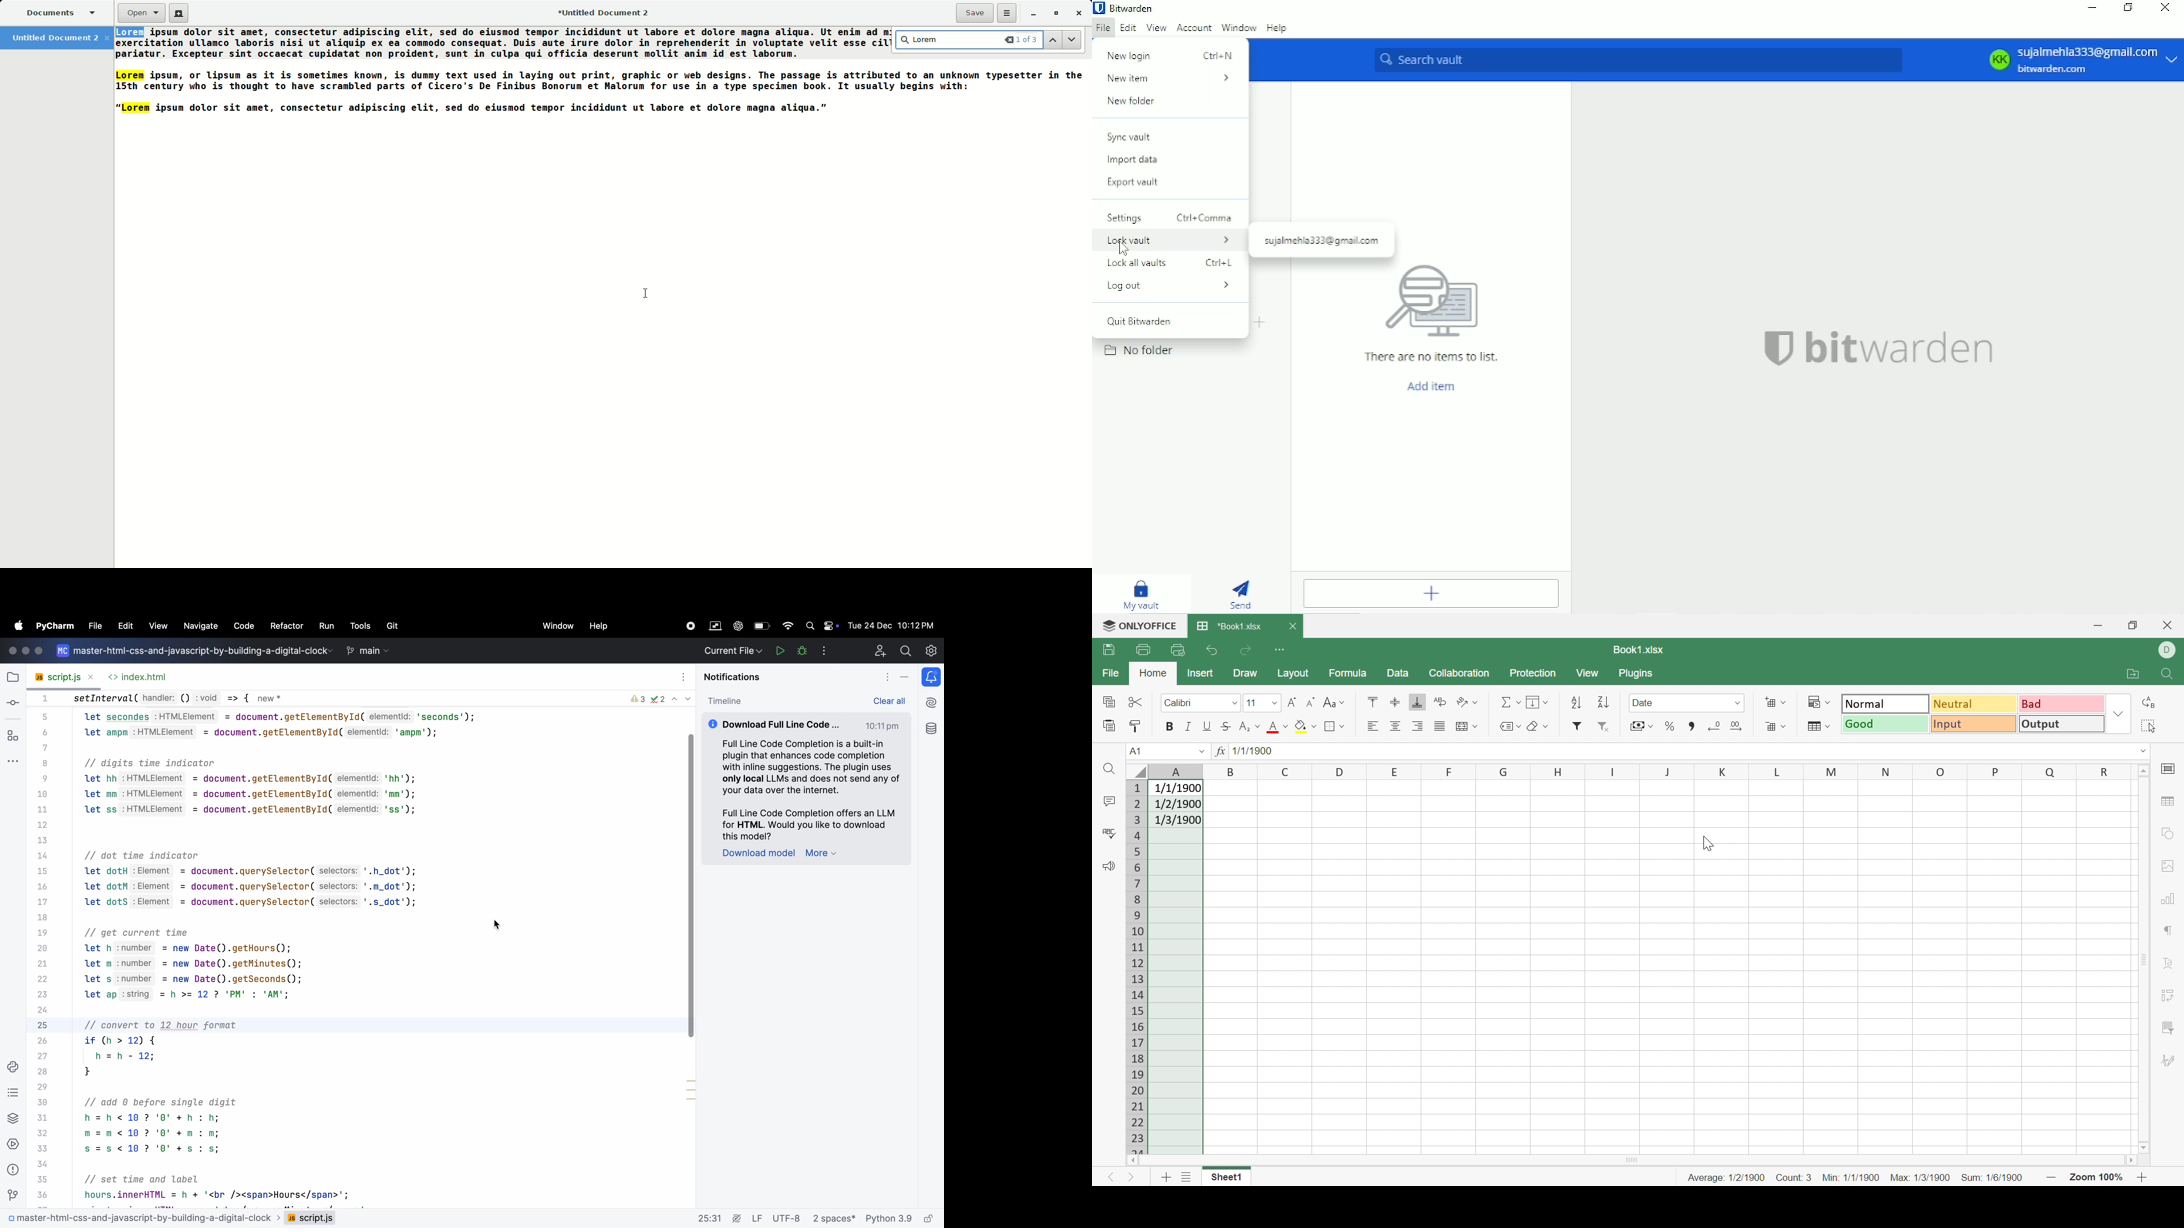  Describe the element at coordinates (1305, 725) in the screenshot. I see `Fill color` at that location.